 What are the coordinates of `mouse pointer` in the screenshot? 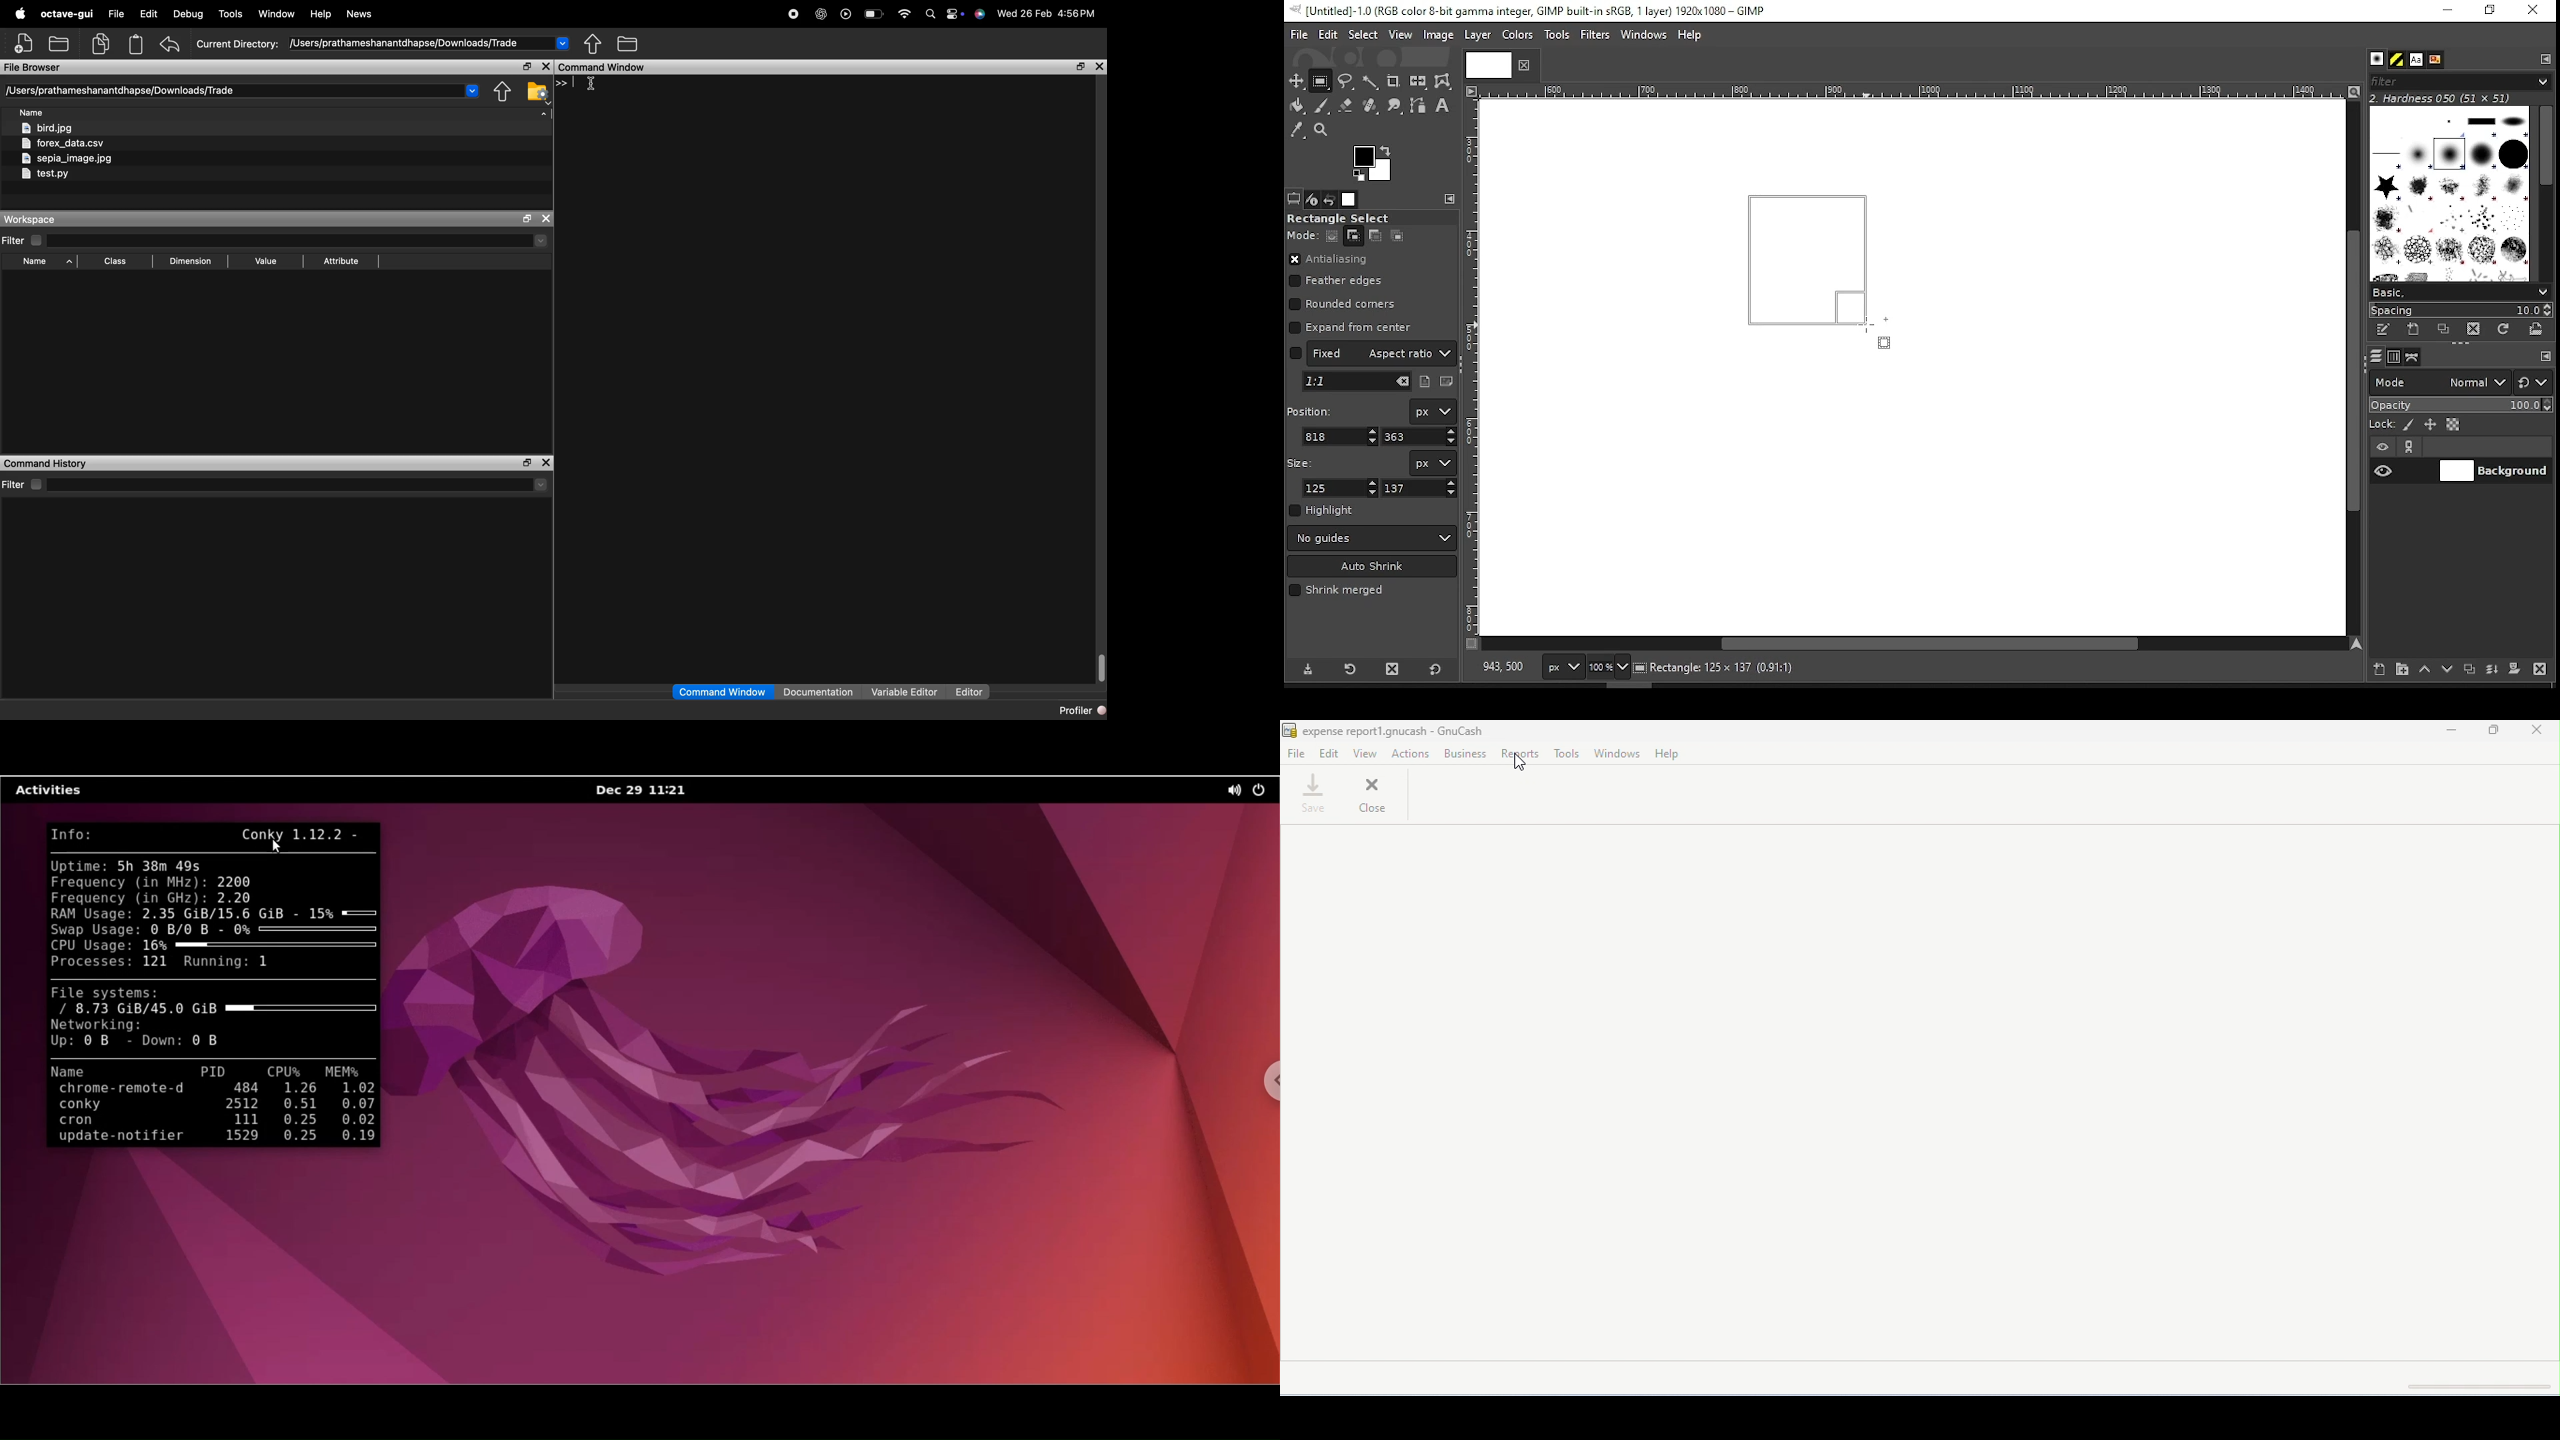 It's located at (1875, 332).